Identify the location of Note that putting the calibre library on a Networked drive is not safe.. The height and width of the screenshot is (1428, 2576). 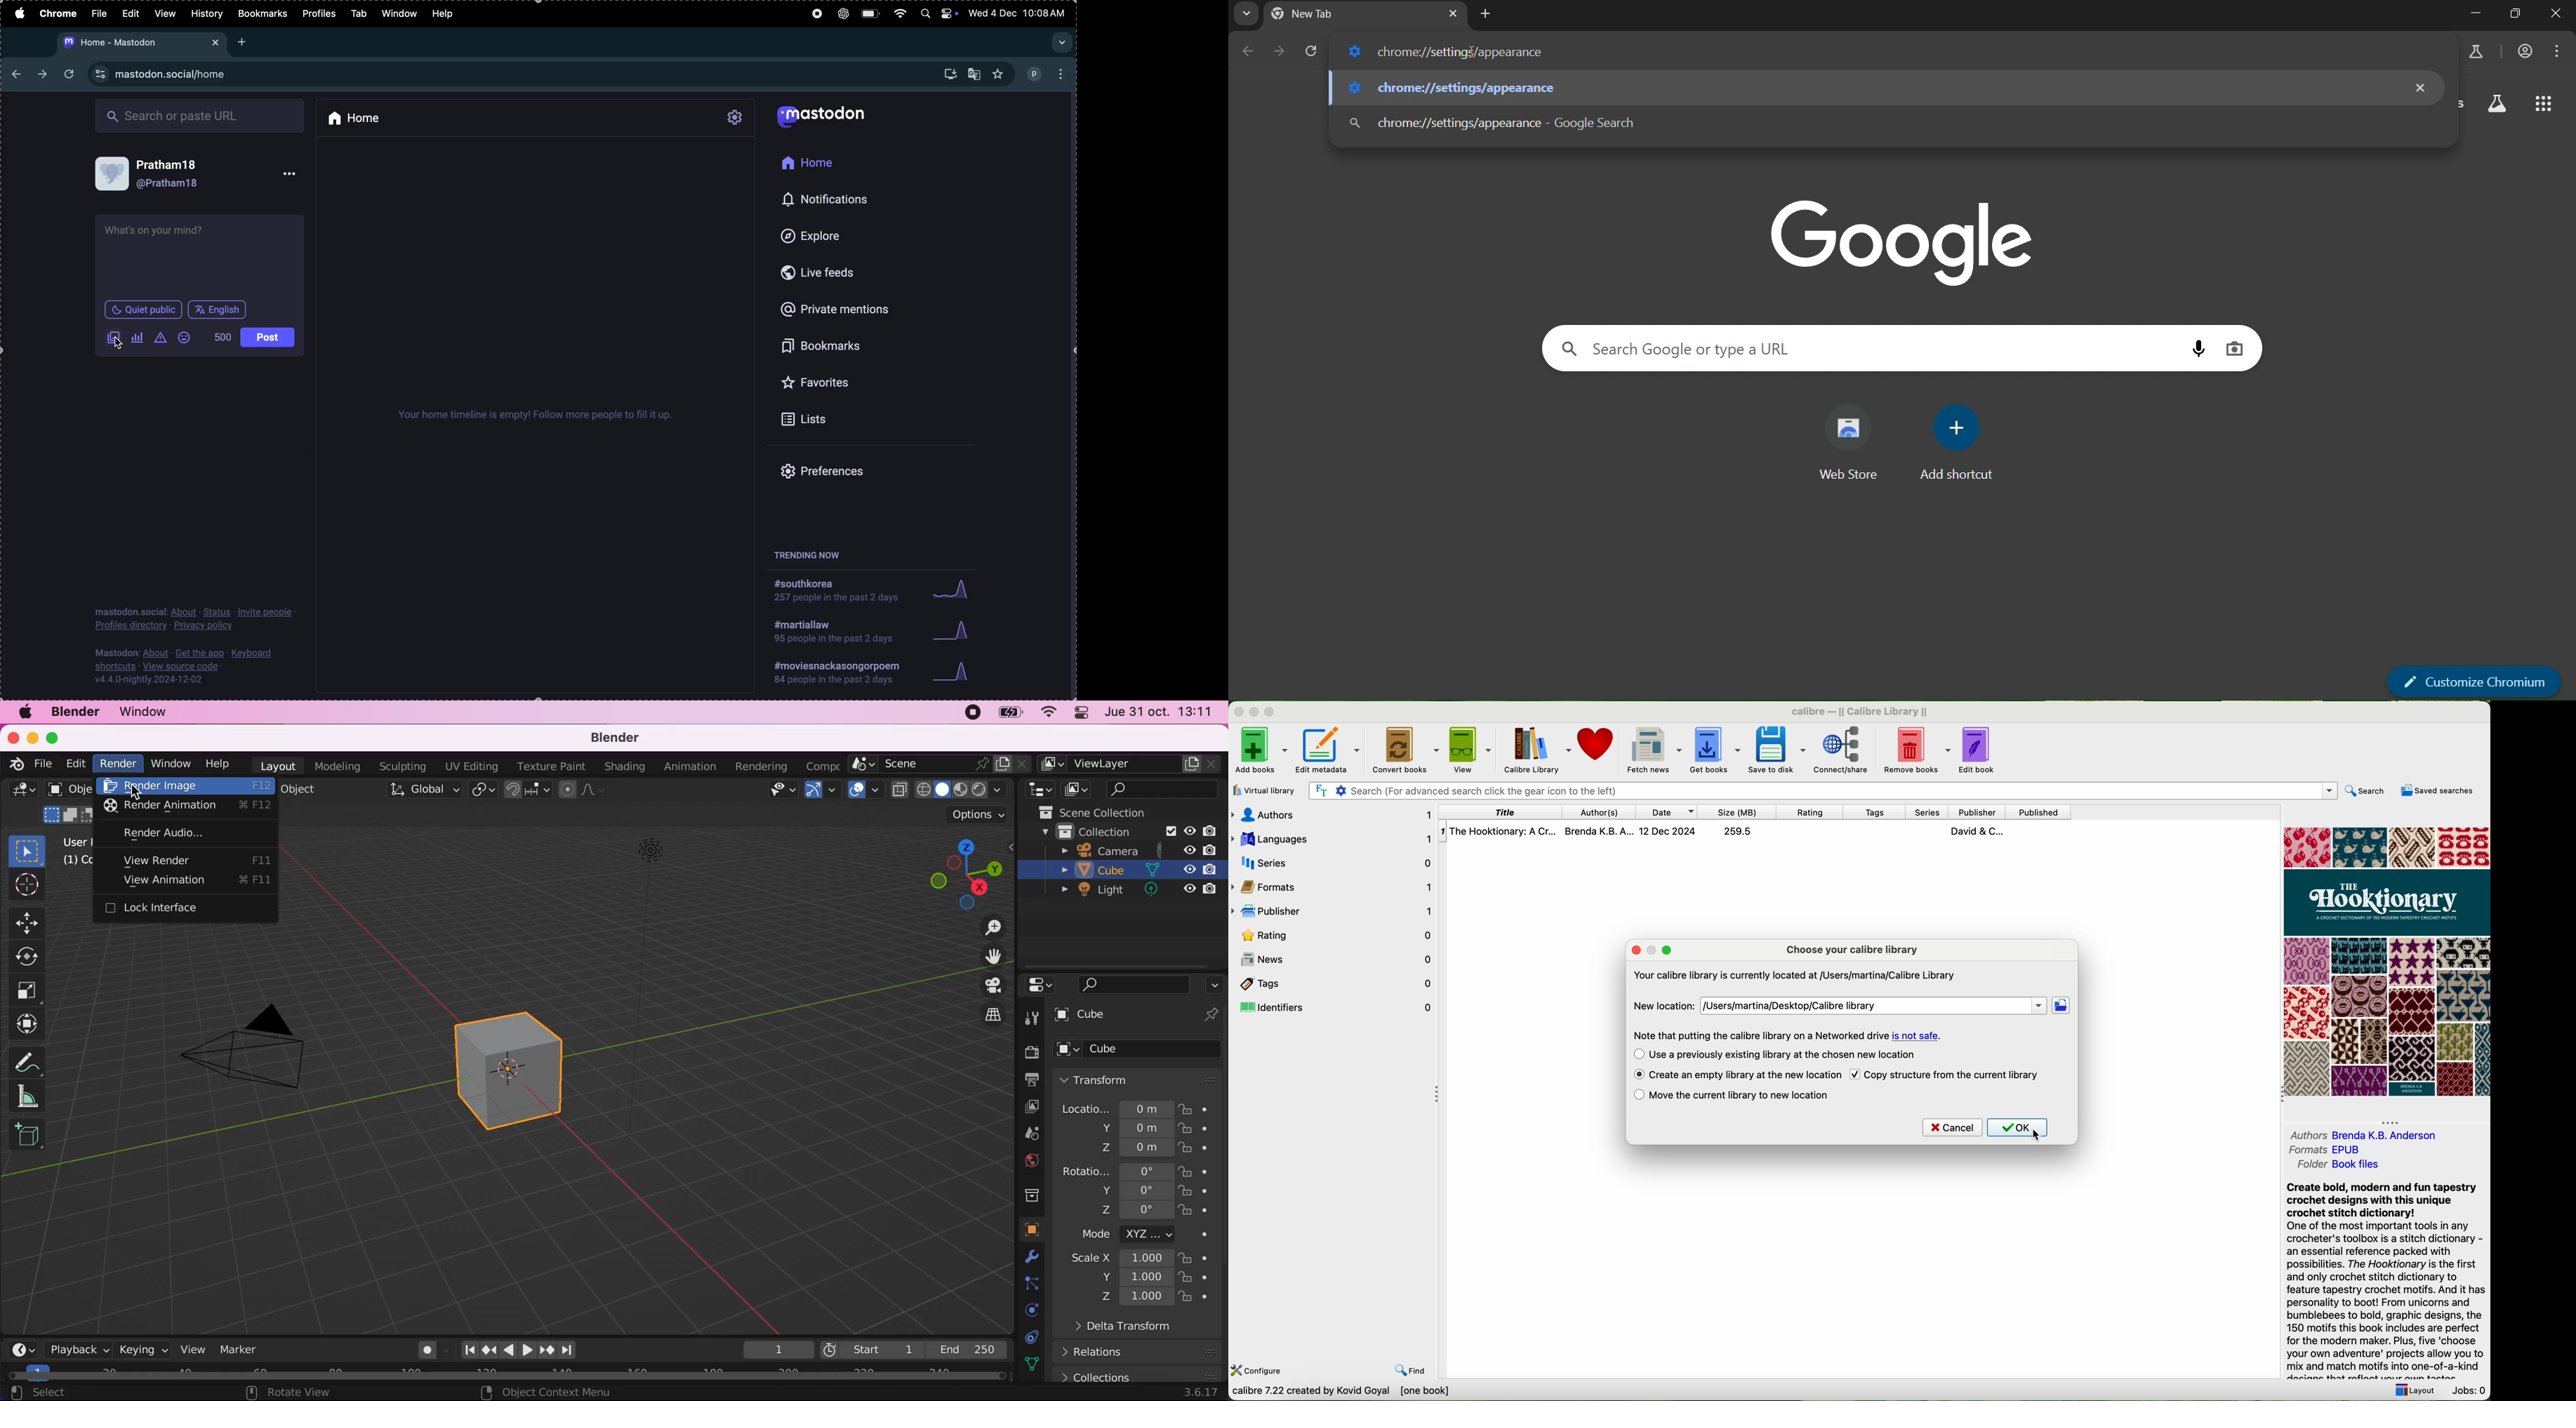
(1791, 1033).